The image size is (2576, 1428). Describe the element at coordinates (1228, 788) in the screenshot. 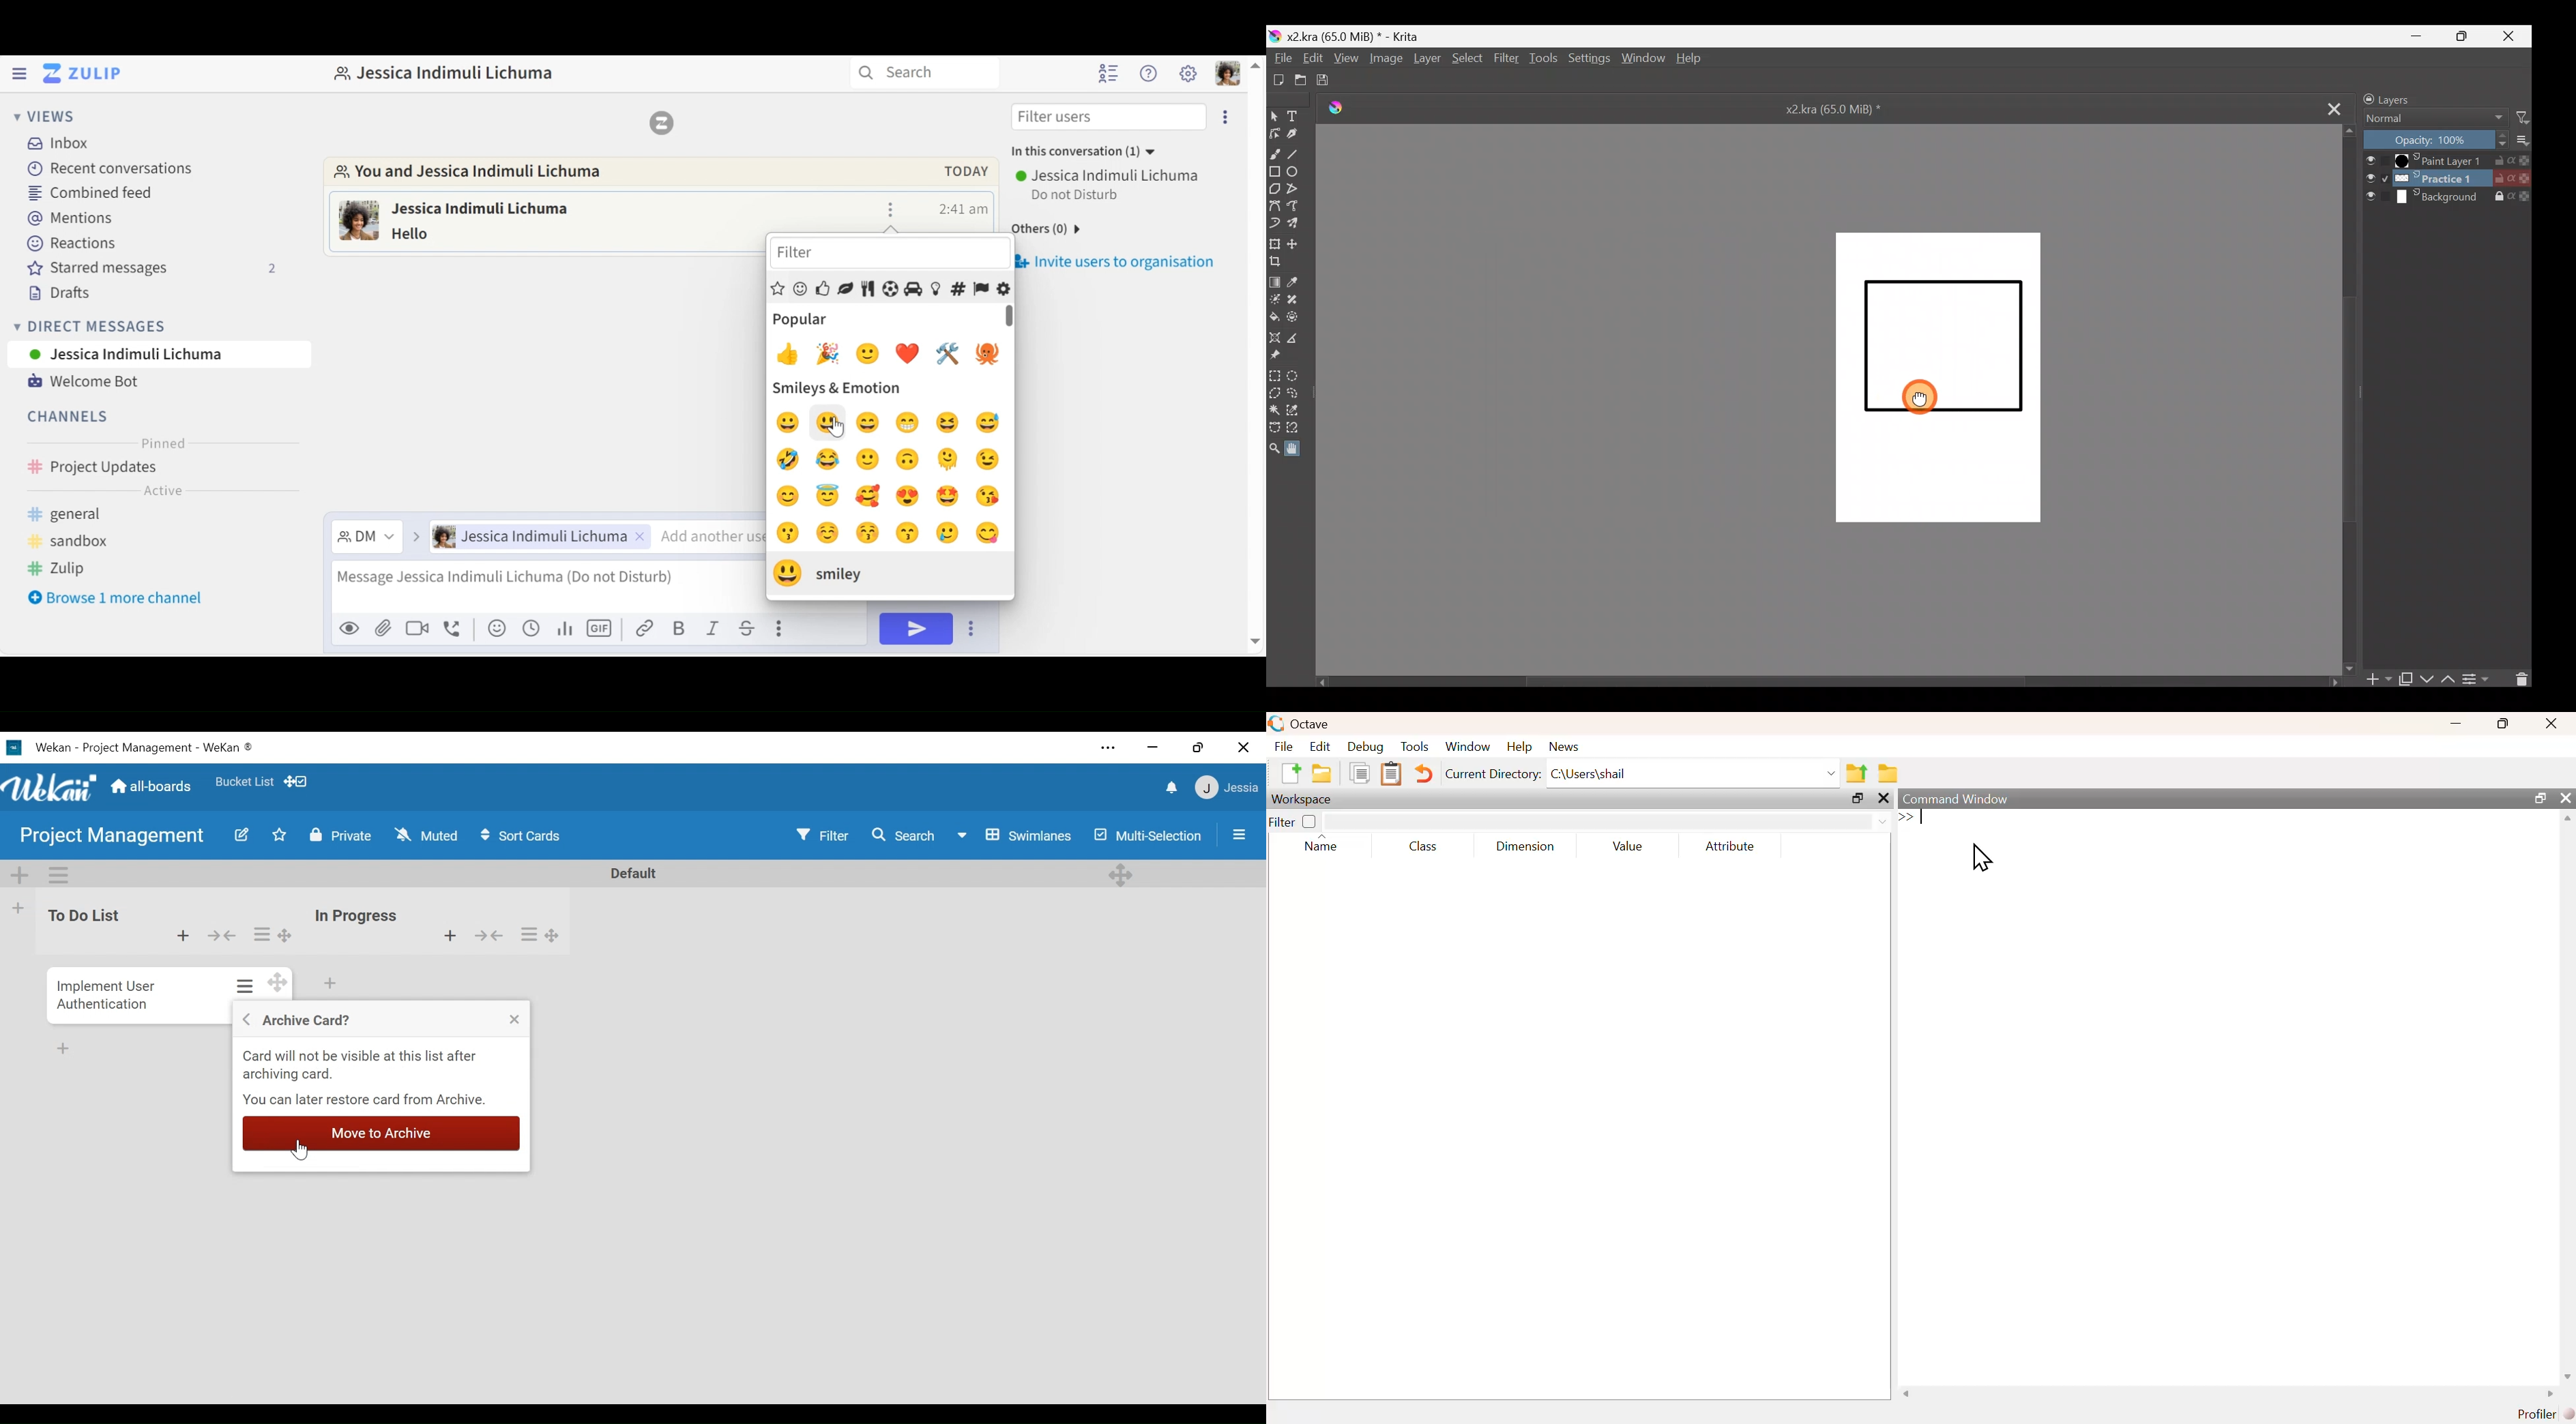

I see `Member Settings` at that location.